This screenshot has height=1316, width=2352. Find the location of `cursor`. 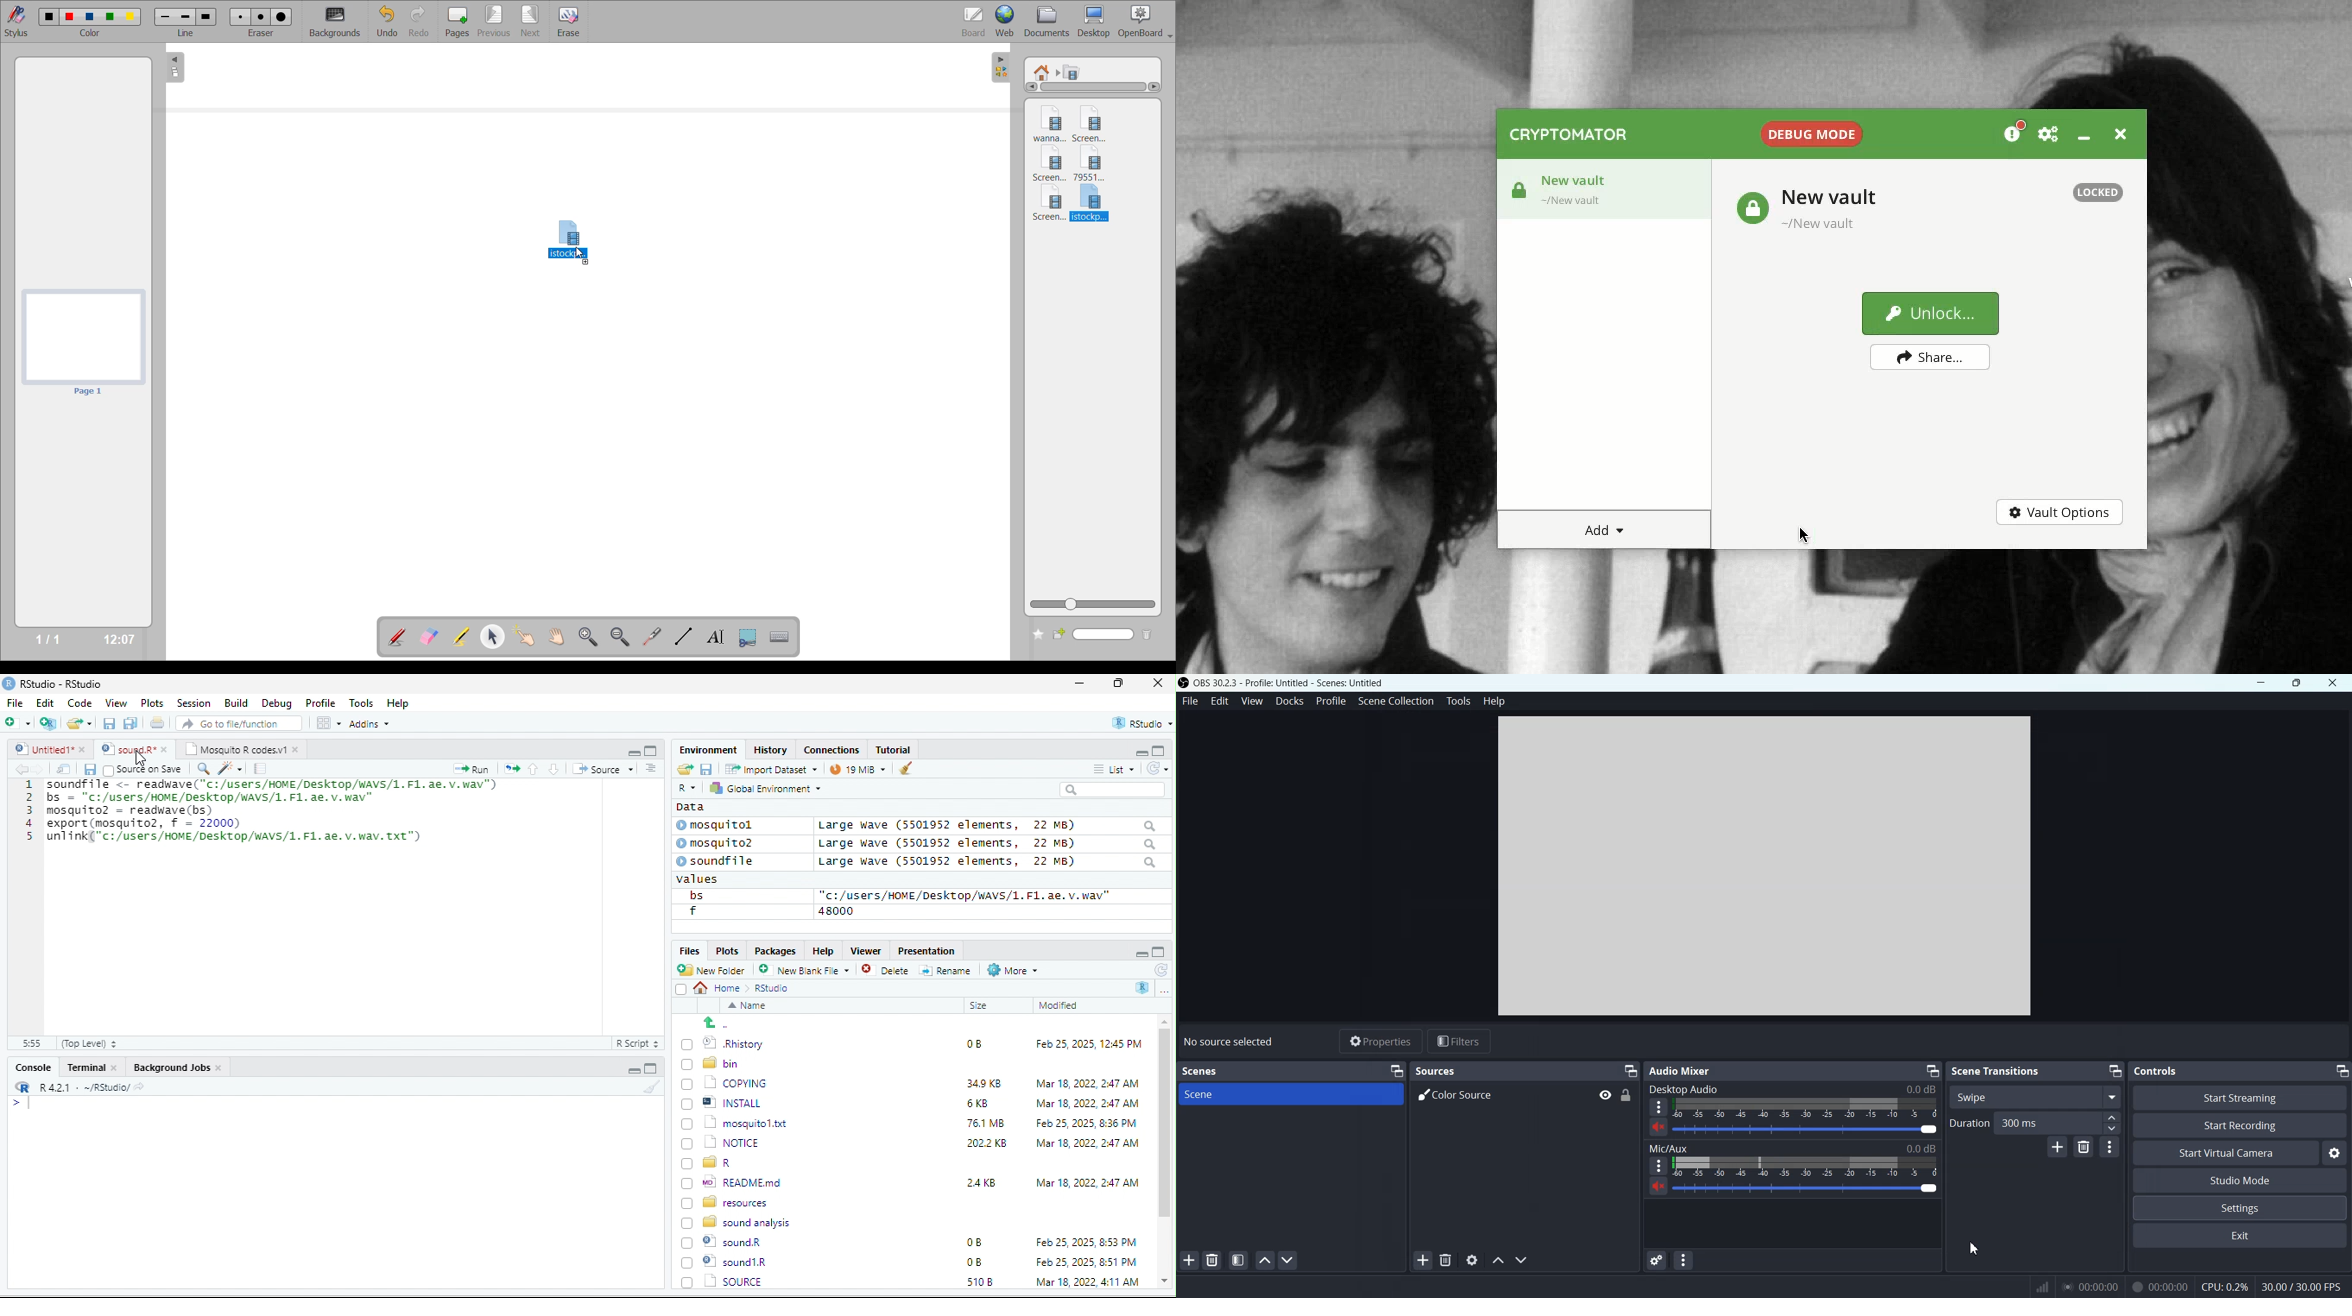

cursor is located at coordinates (136, 763).